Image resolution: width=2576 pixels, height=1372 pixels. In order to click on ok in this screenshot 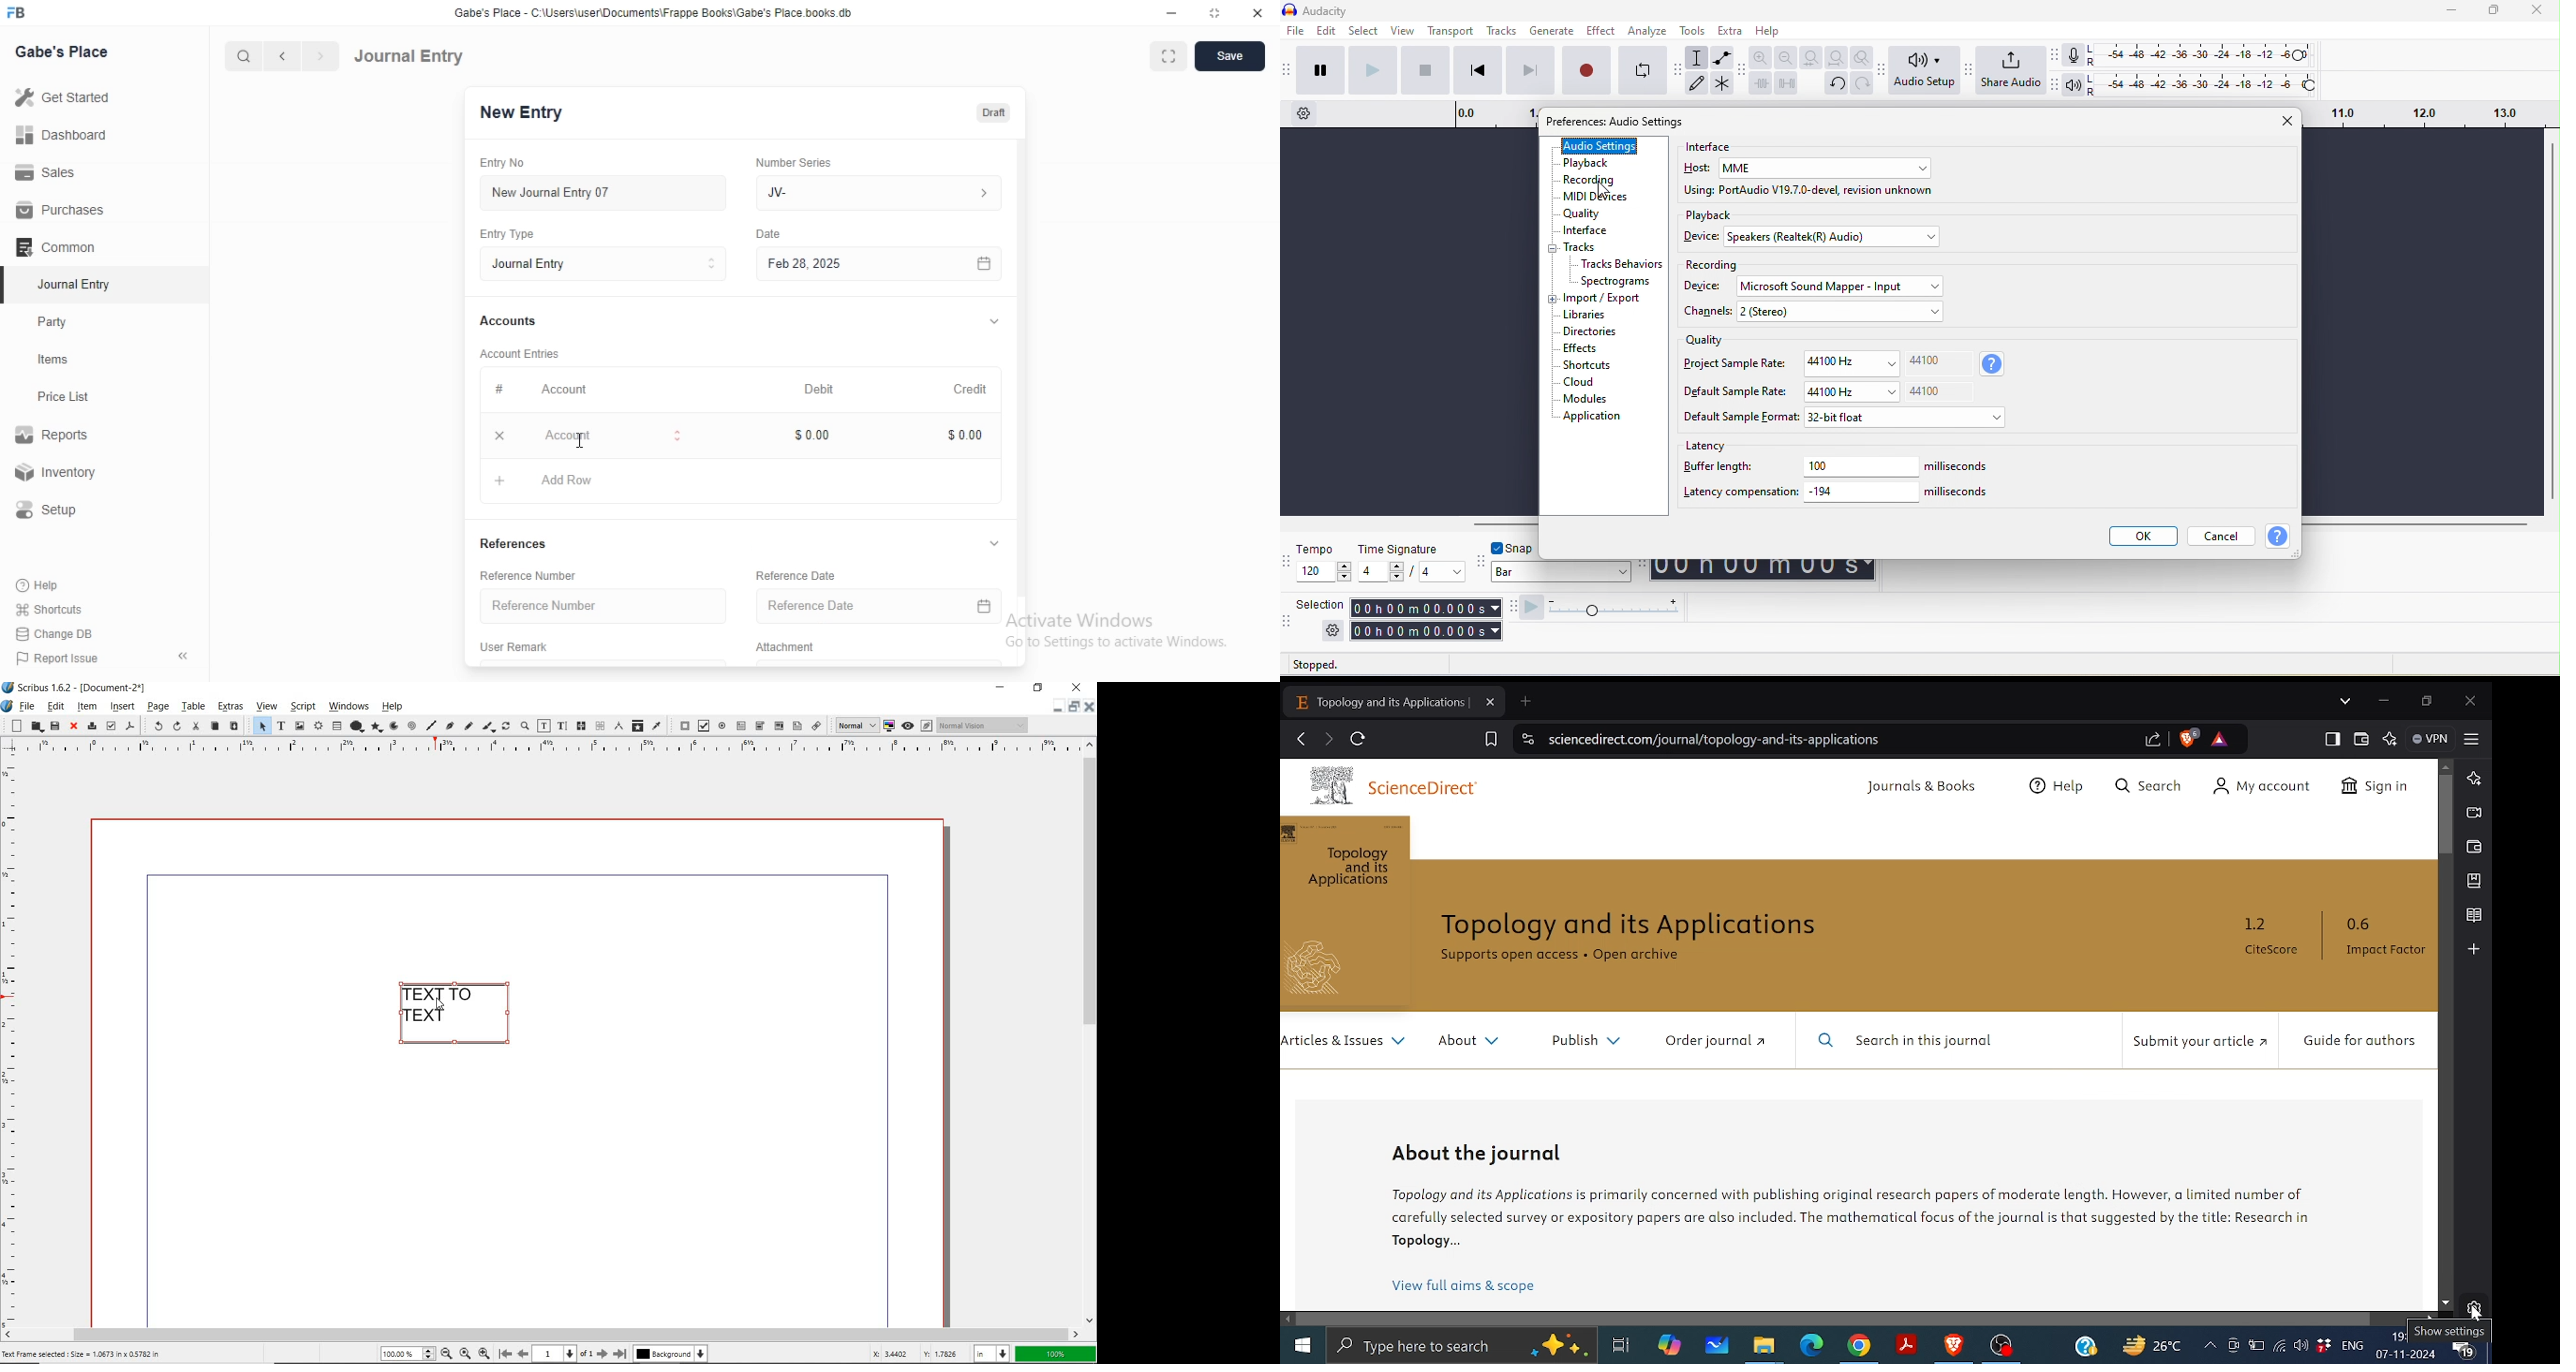, I will do `click(2145, 536)`.